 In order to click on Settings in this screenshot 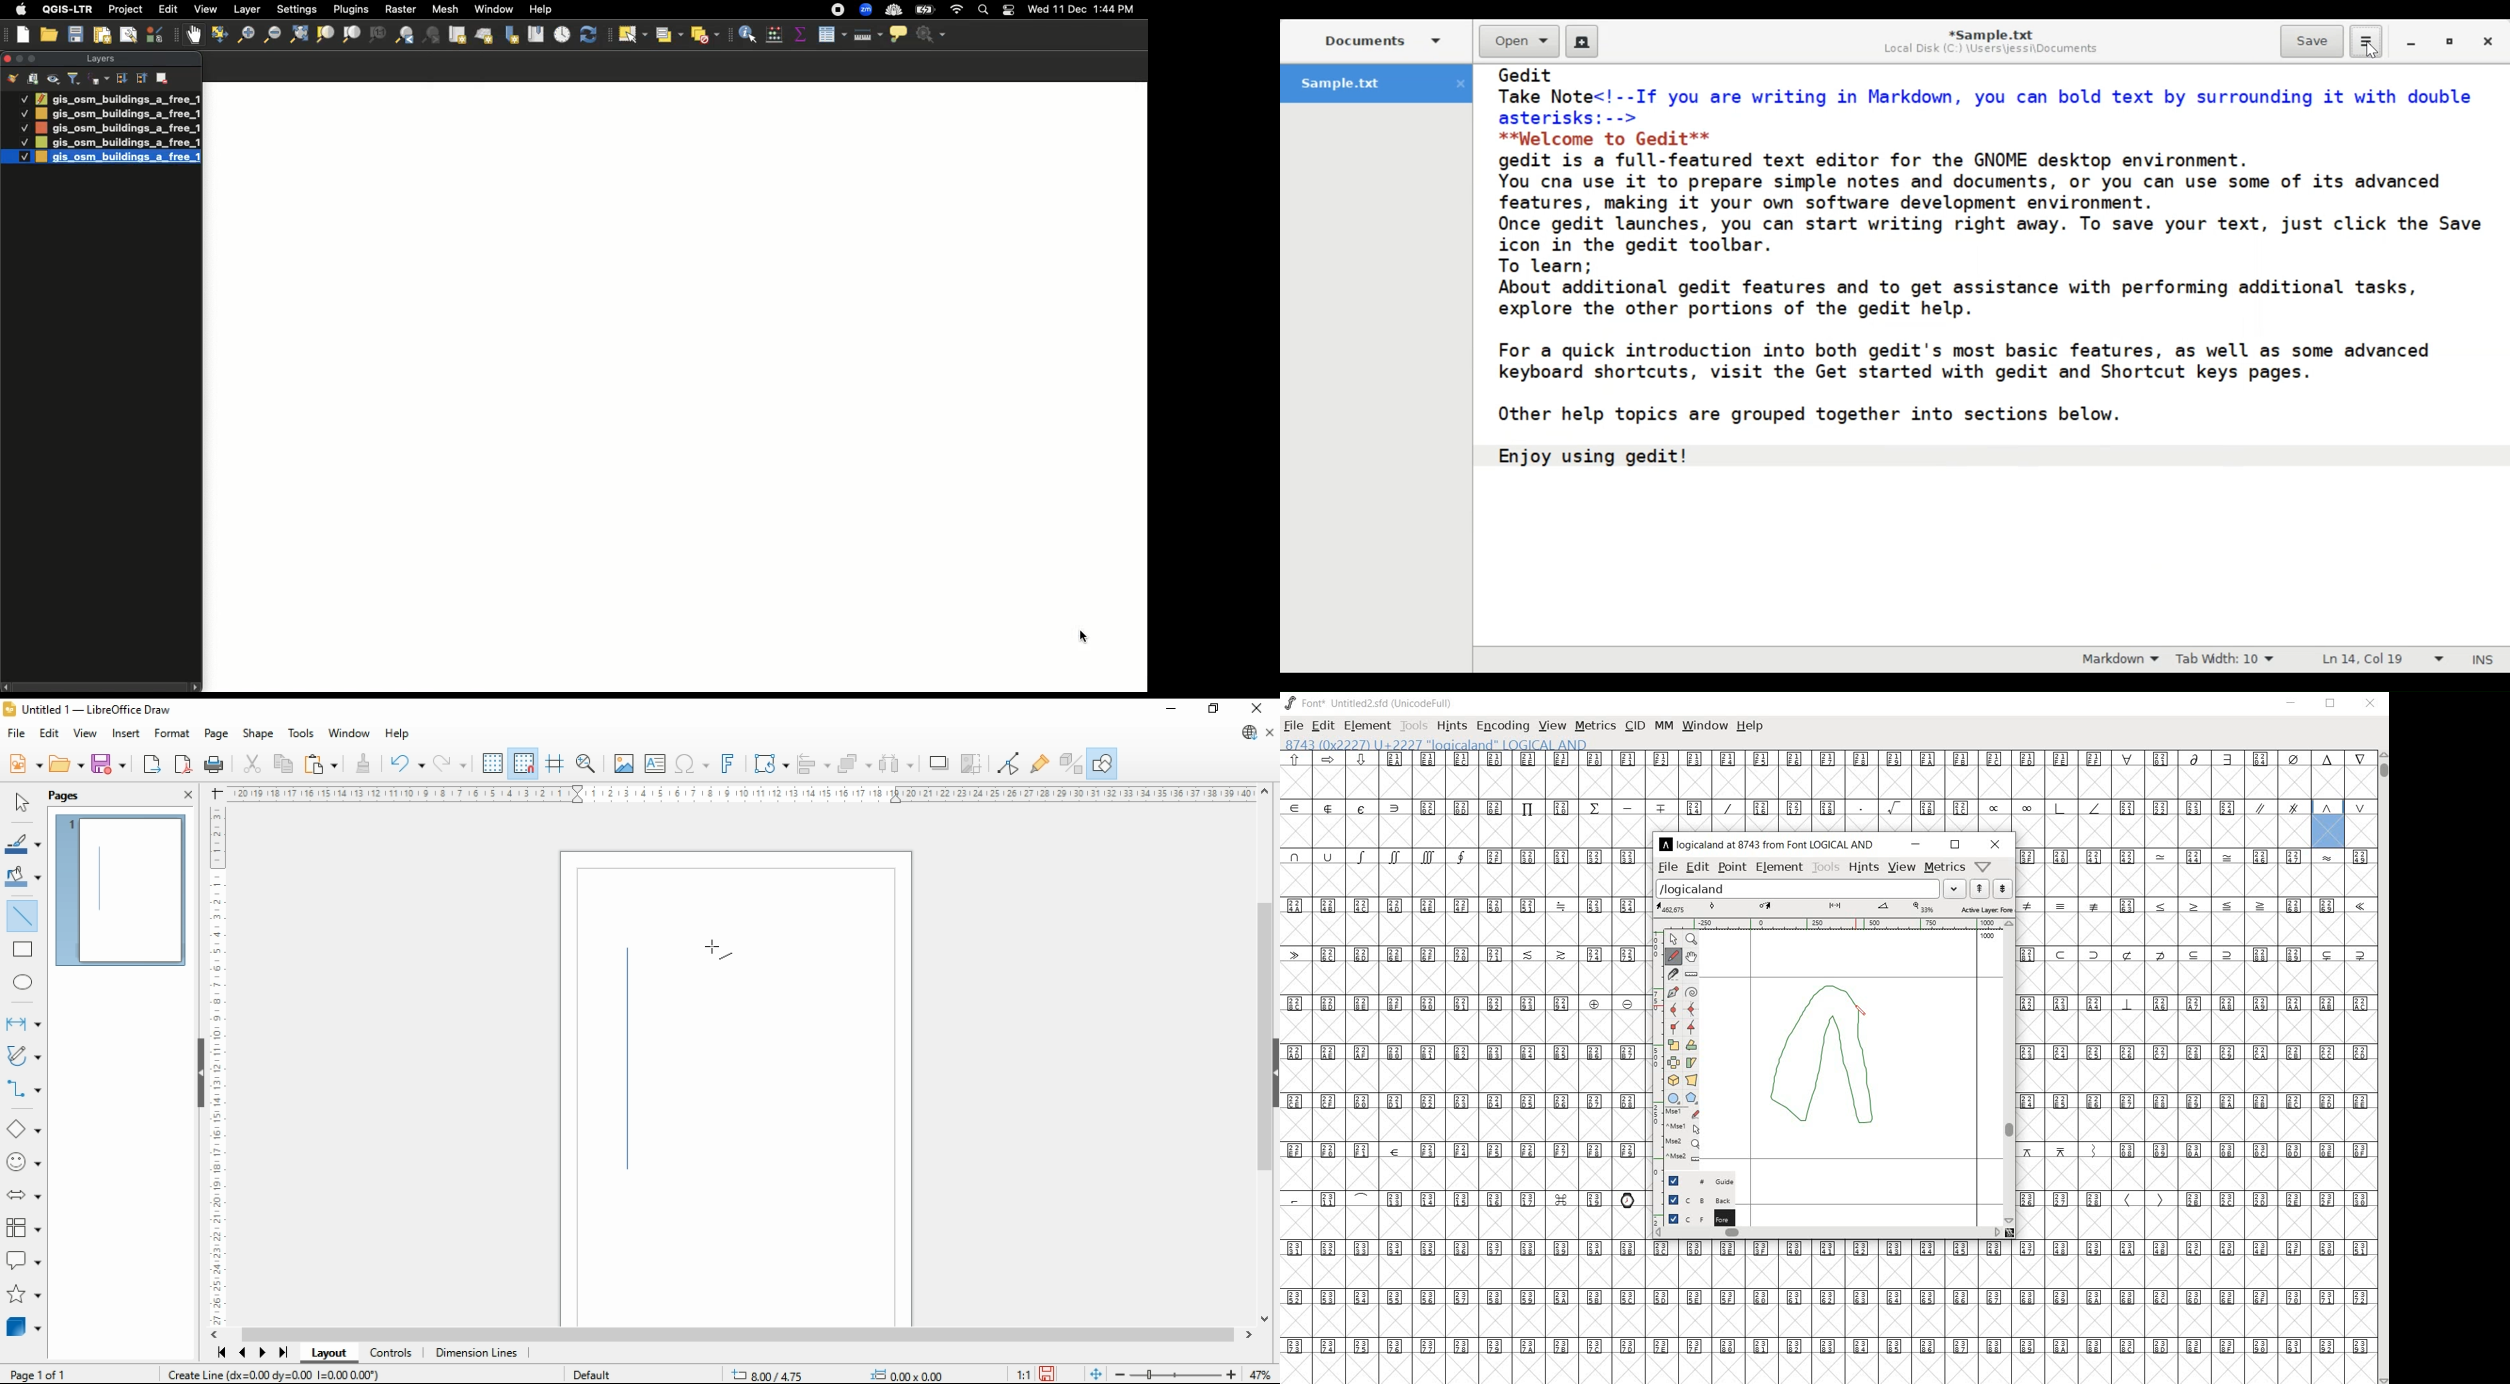, I will do `click(933, 35)`.